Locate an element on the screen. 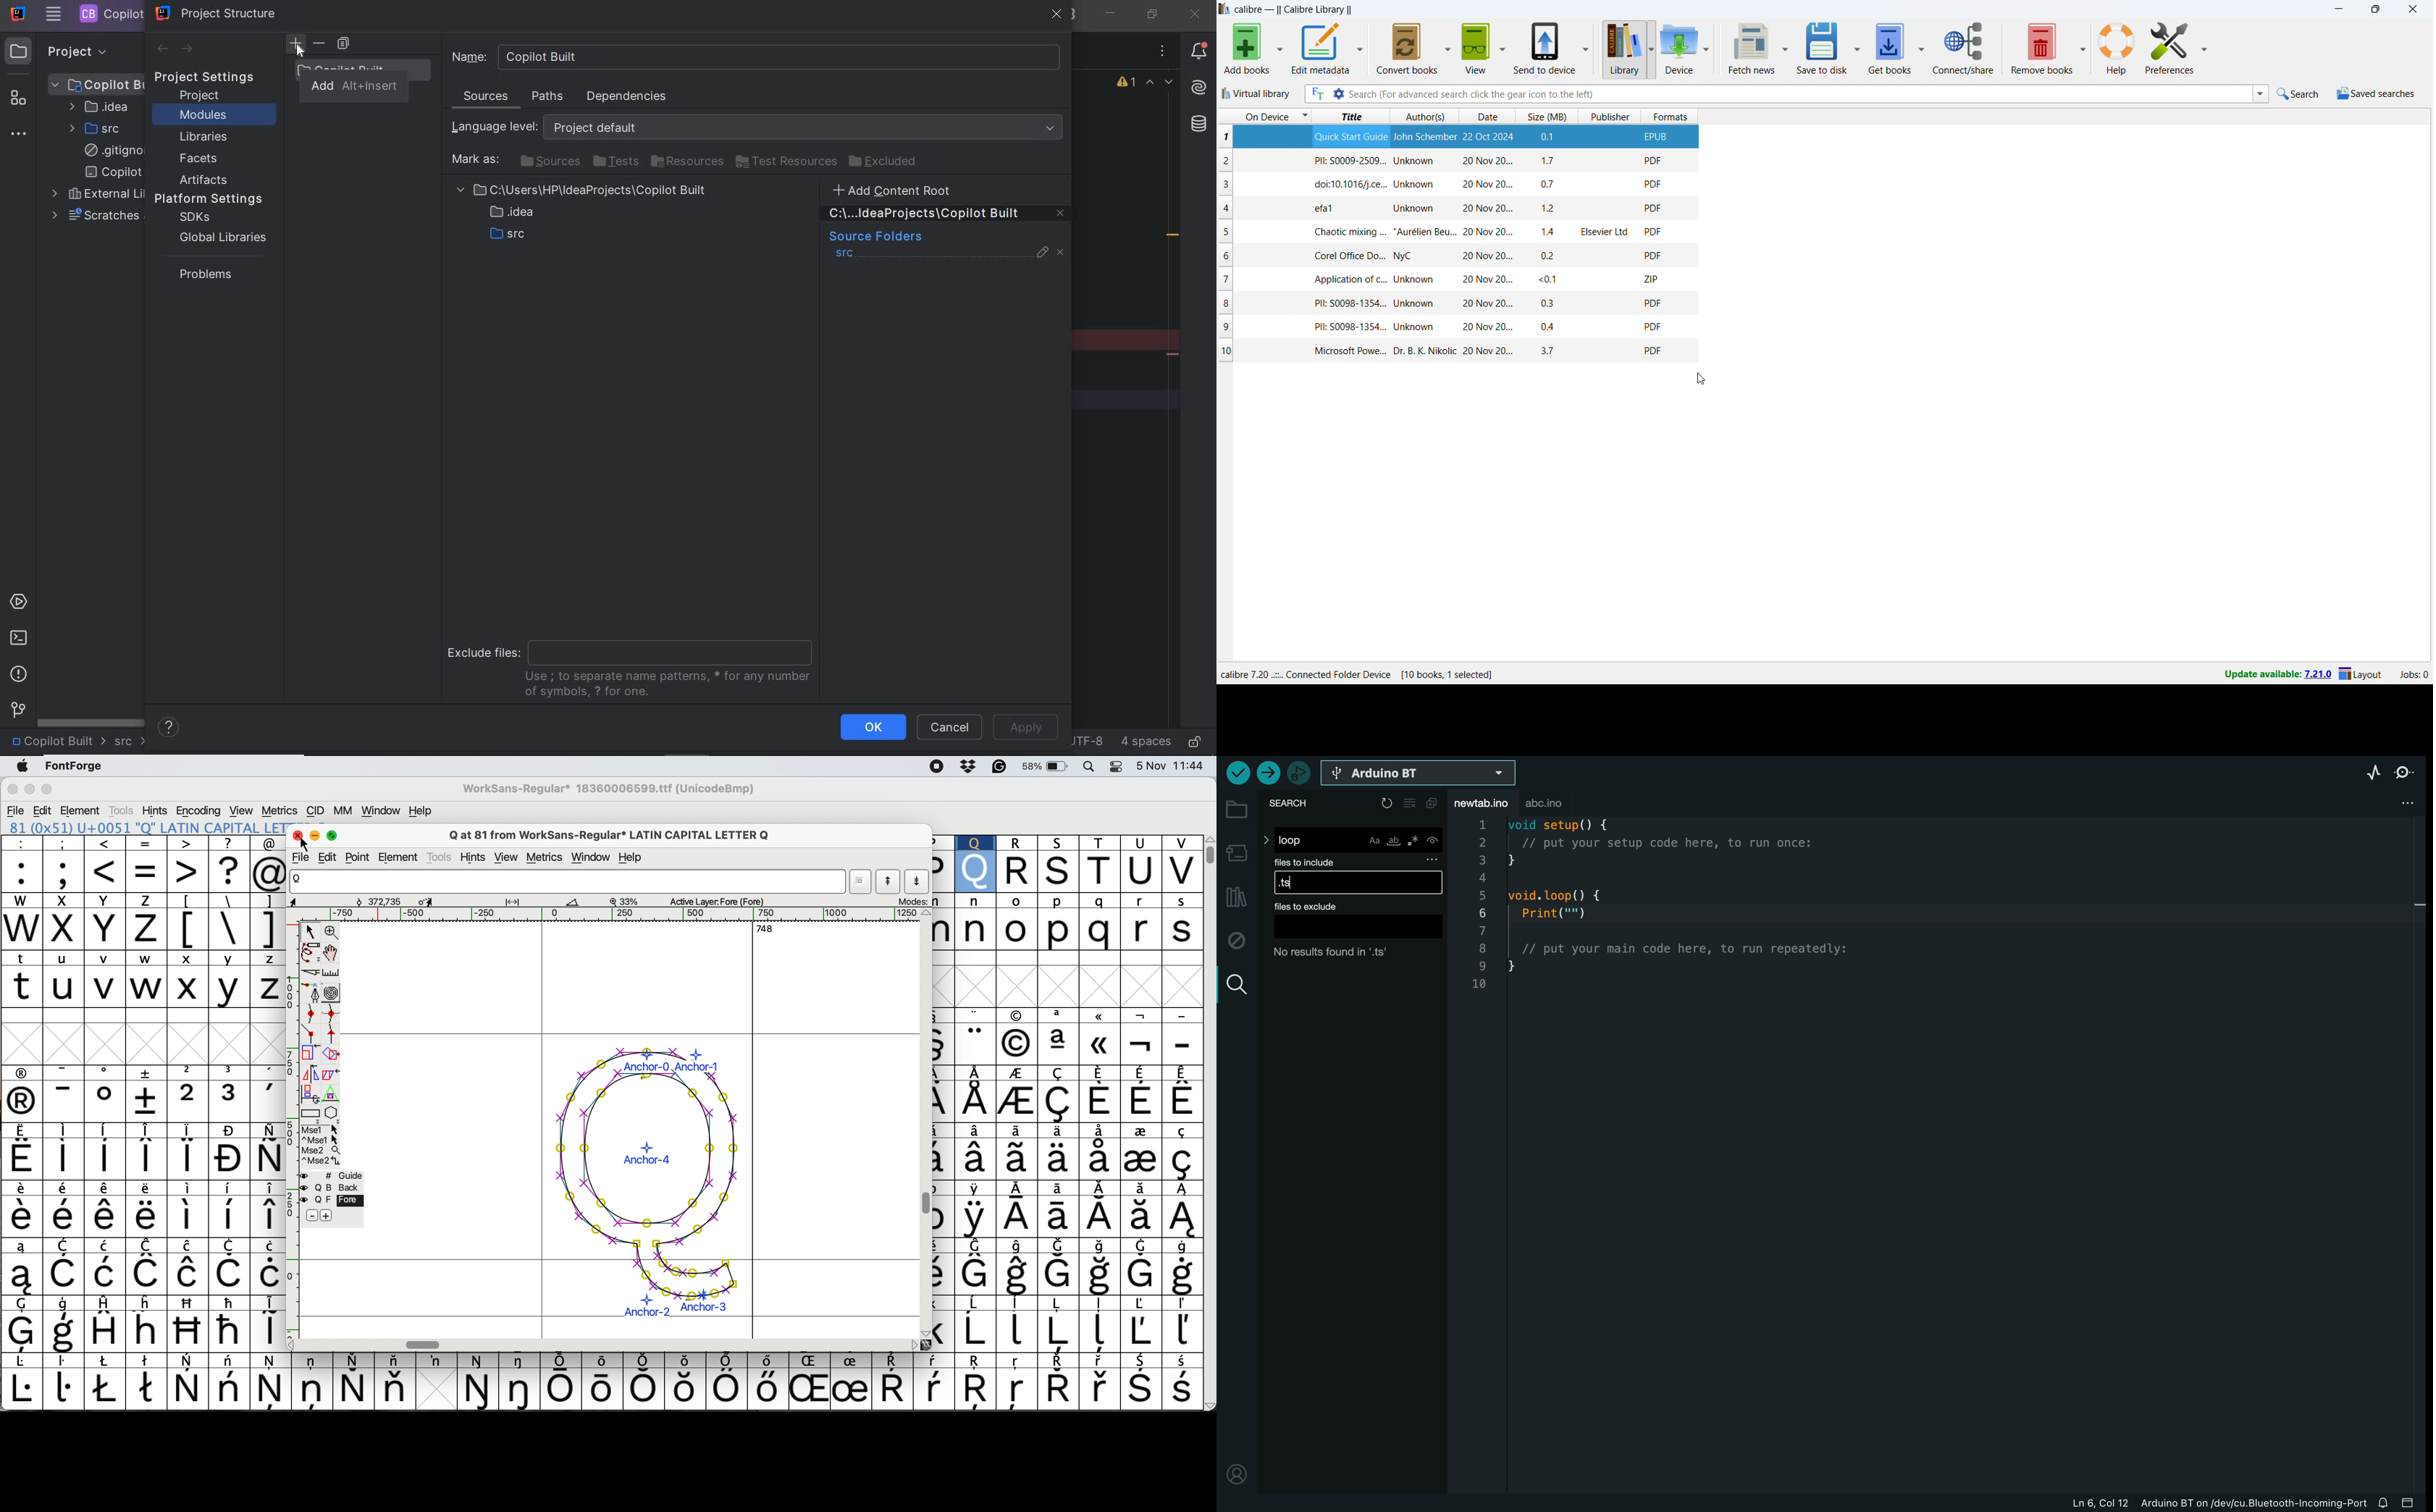 The image size is (2436, 1512). restore down is located at coordinates (1151, 14).